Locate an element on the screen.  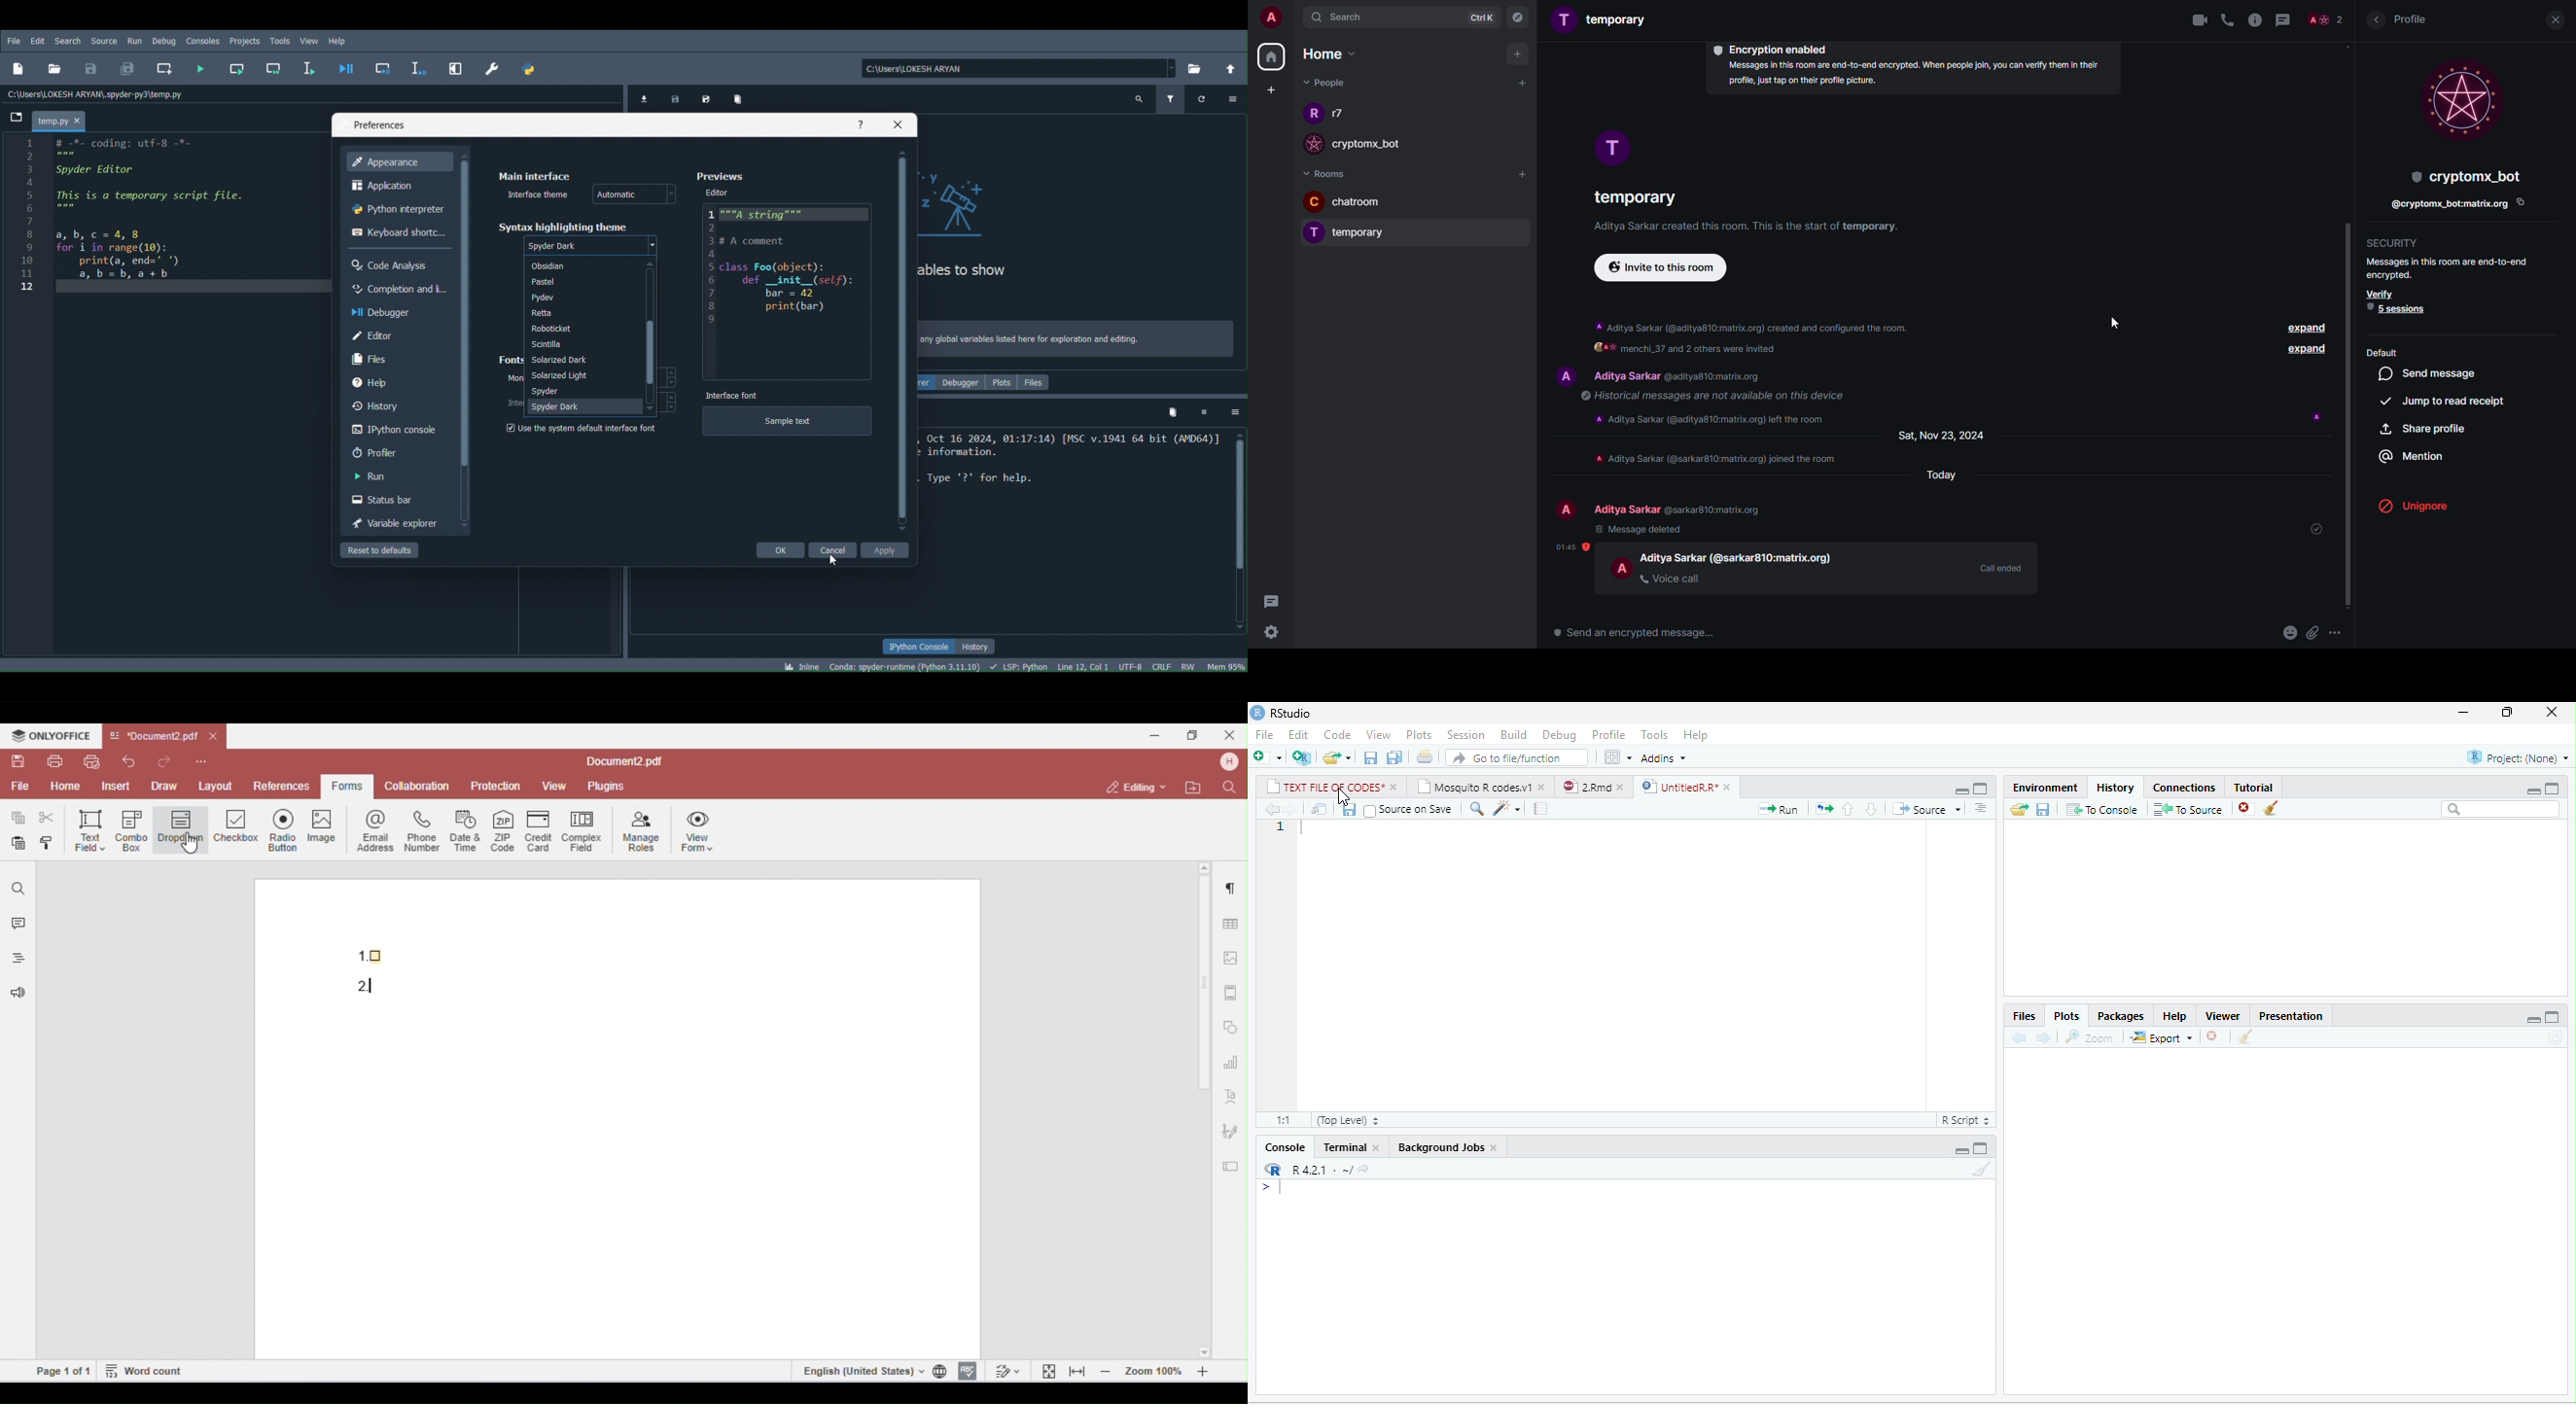
Interrupt kernel is located at coordinates (1206, 413).